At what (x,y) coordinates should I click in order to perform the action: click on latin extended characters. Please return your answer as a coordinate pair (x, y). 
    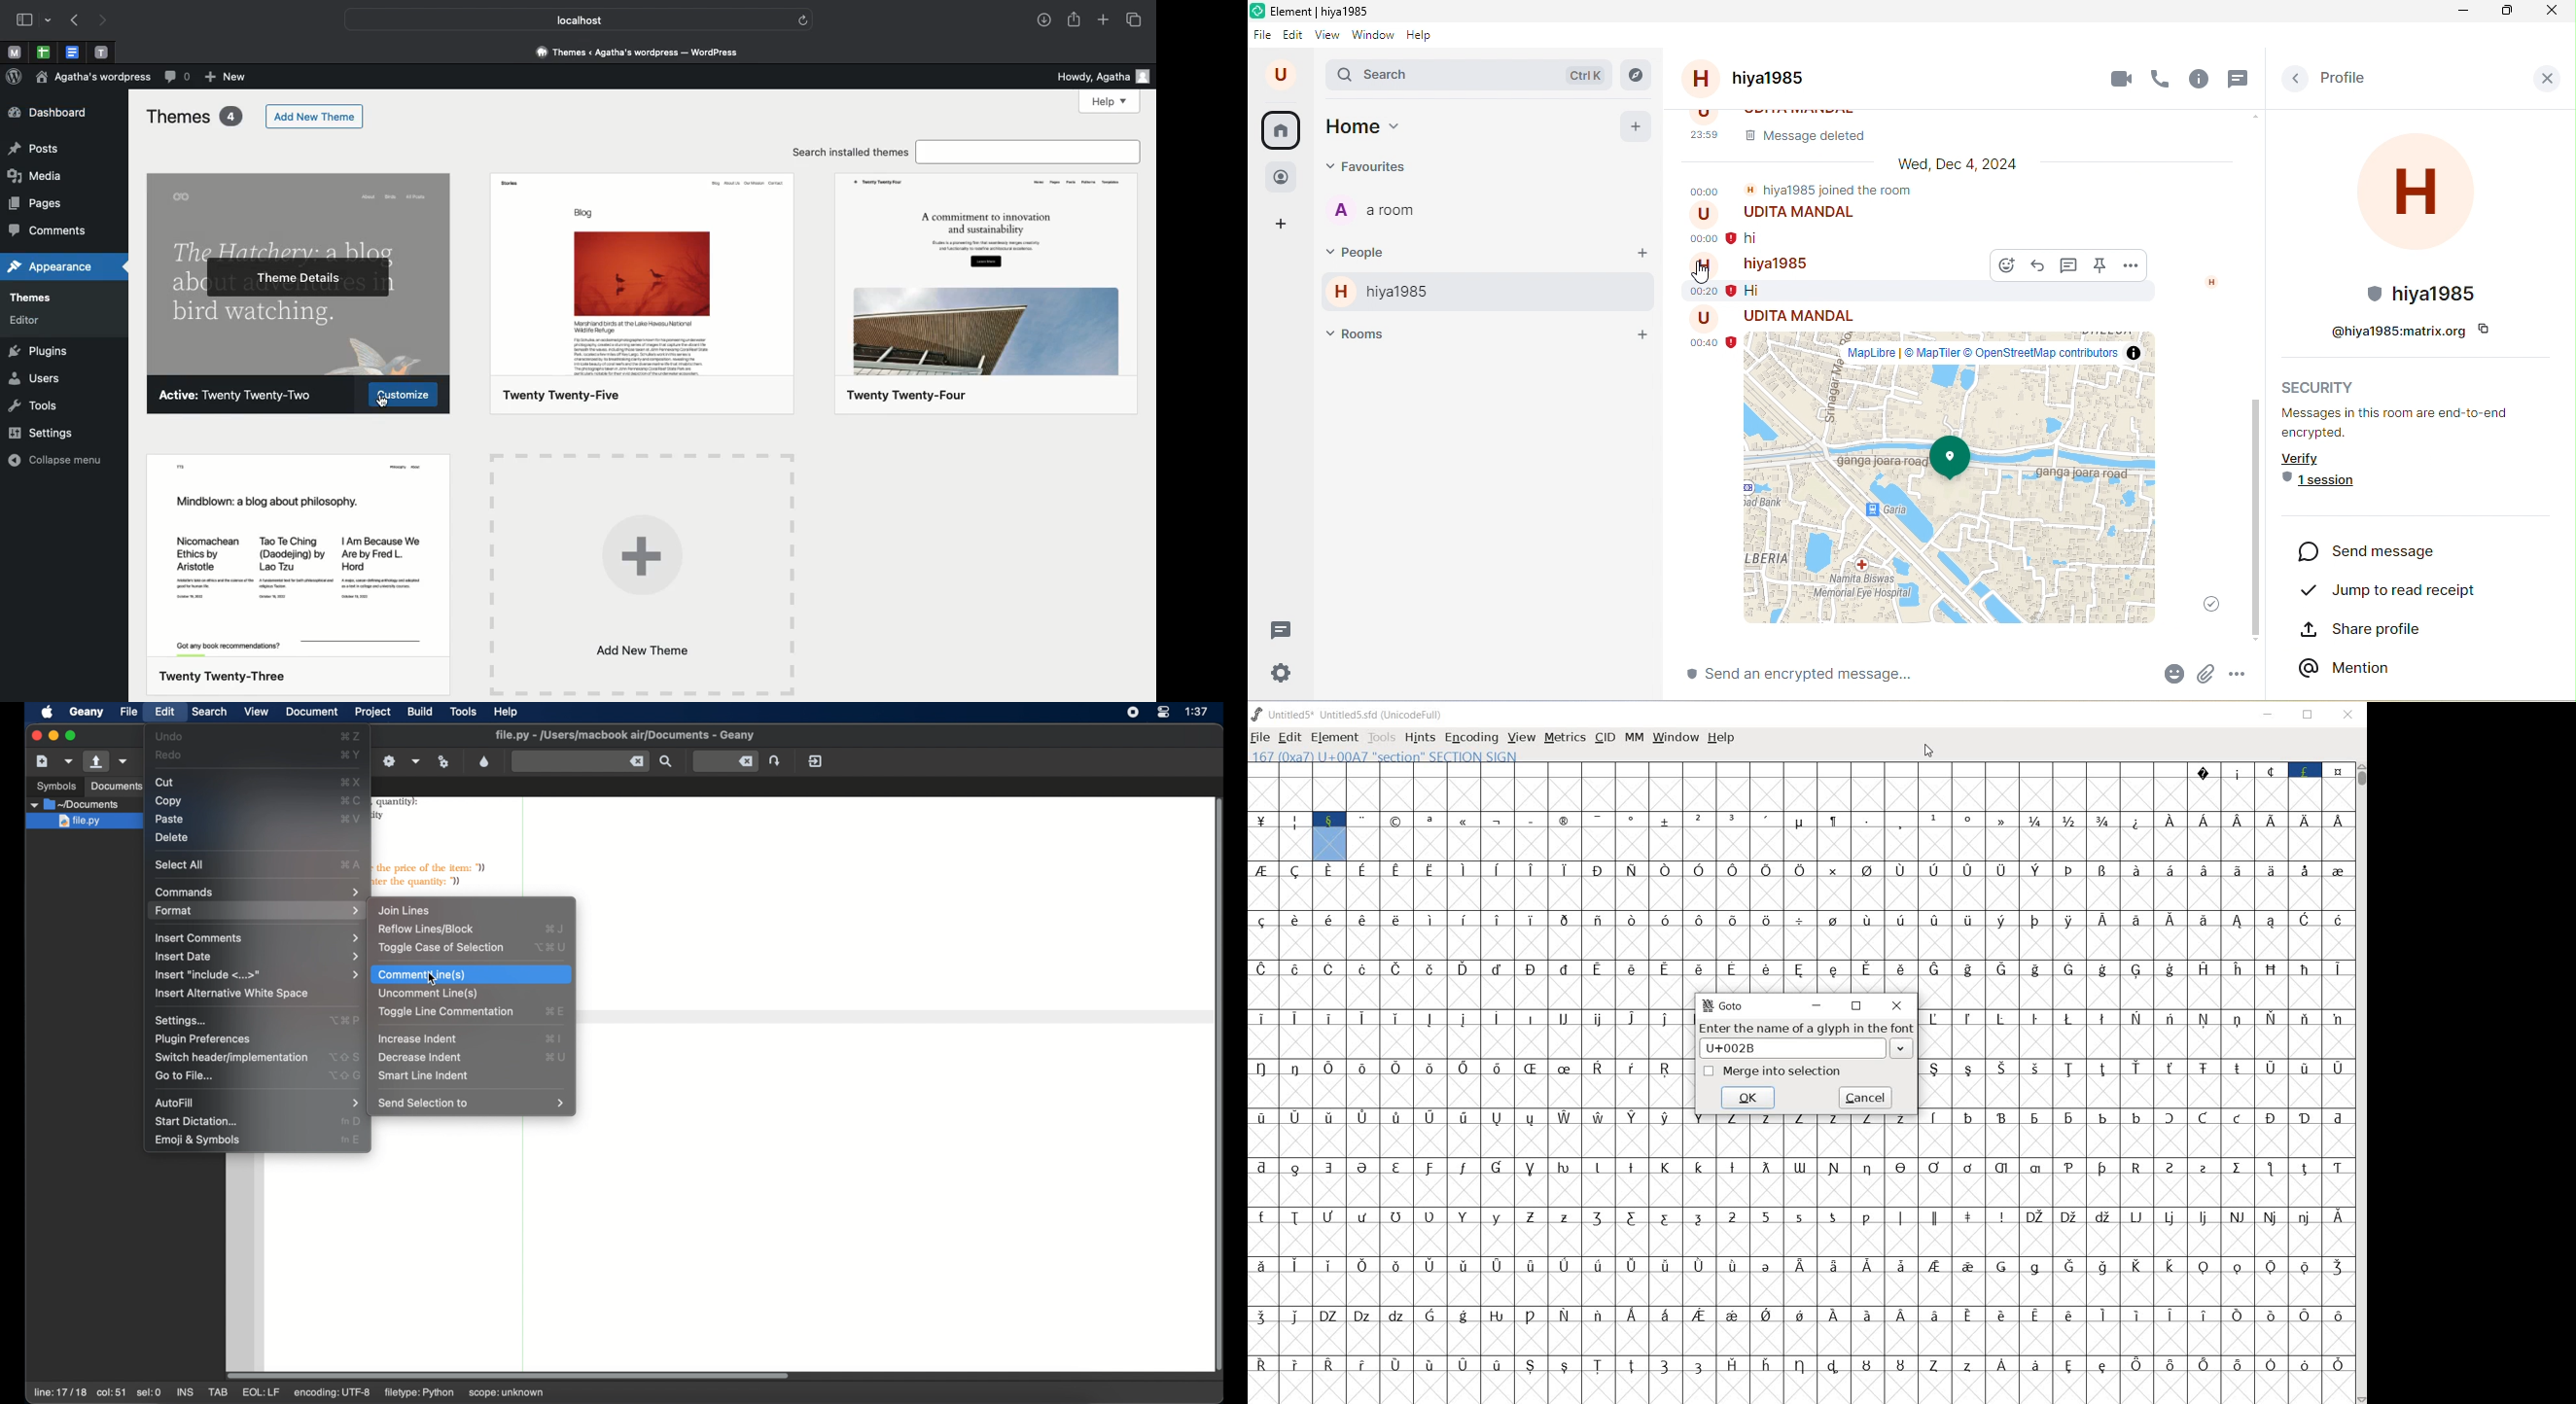
    Looking at the image, I should click on (1468, 1059).